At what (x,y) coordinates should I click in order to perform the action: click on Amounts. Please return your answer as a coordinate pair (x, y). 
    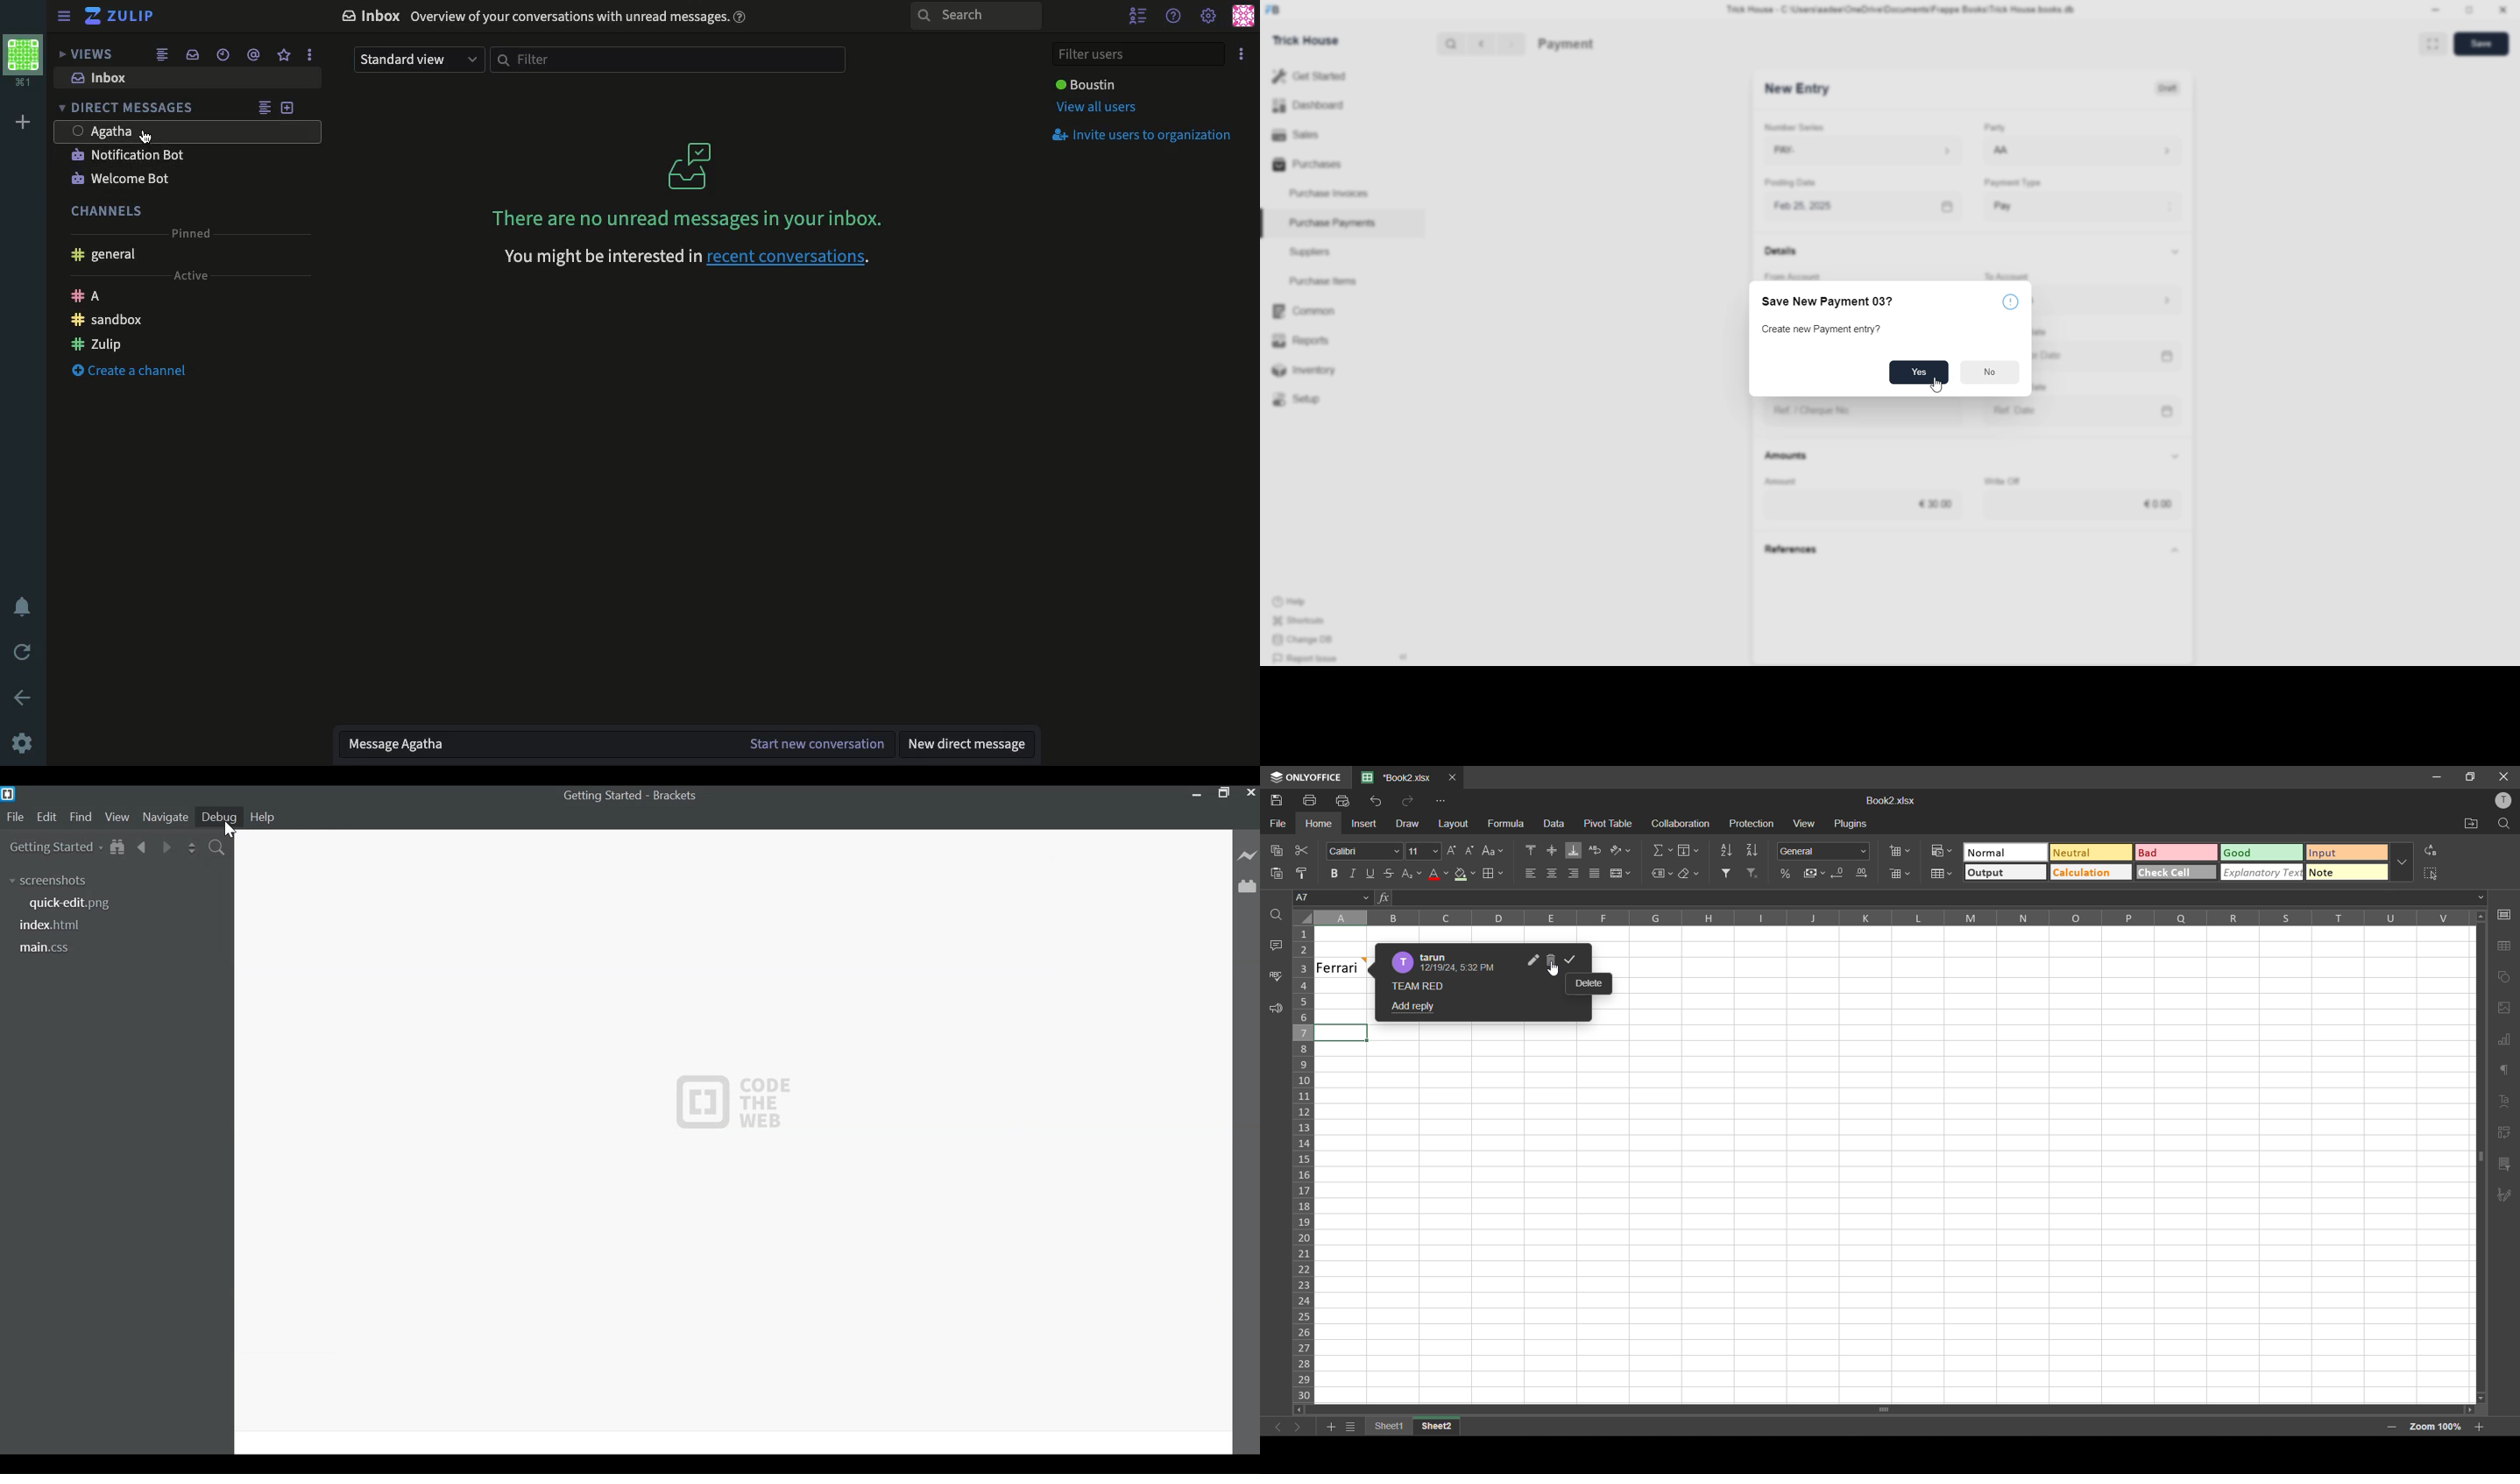
    Looking at the image, I should click on (1794, 457).